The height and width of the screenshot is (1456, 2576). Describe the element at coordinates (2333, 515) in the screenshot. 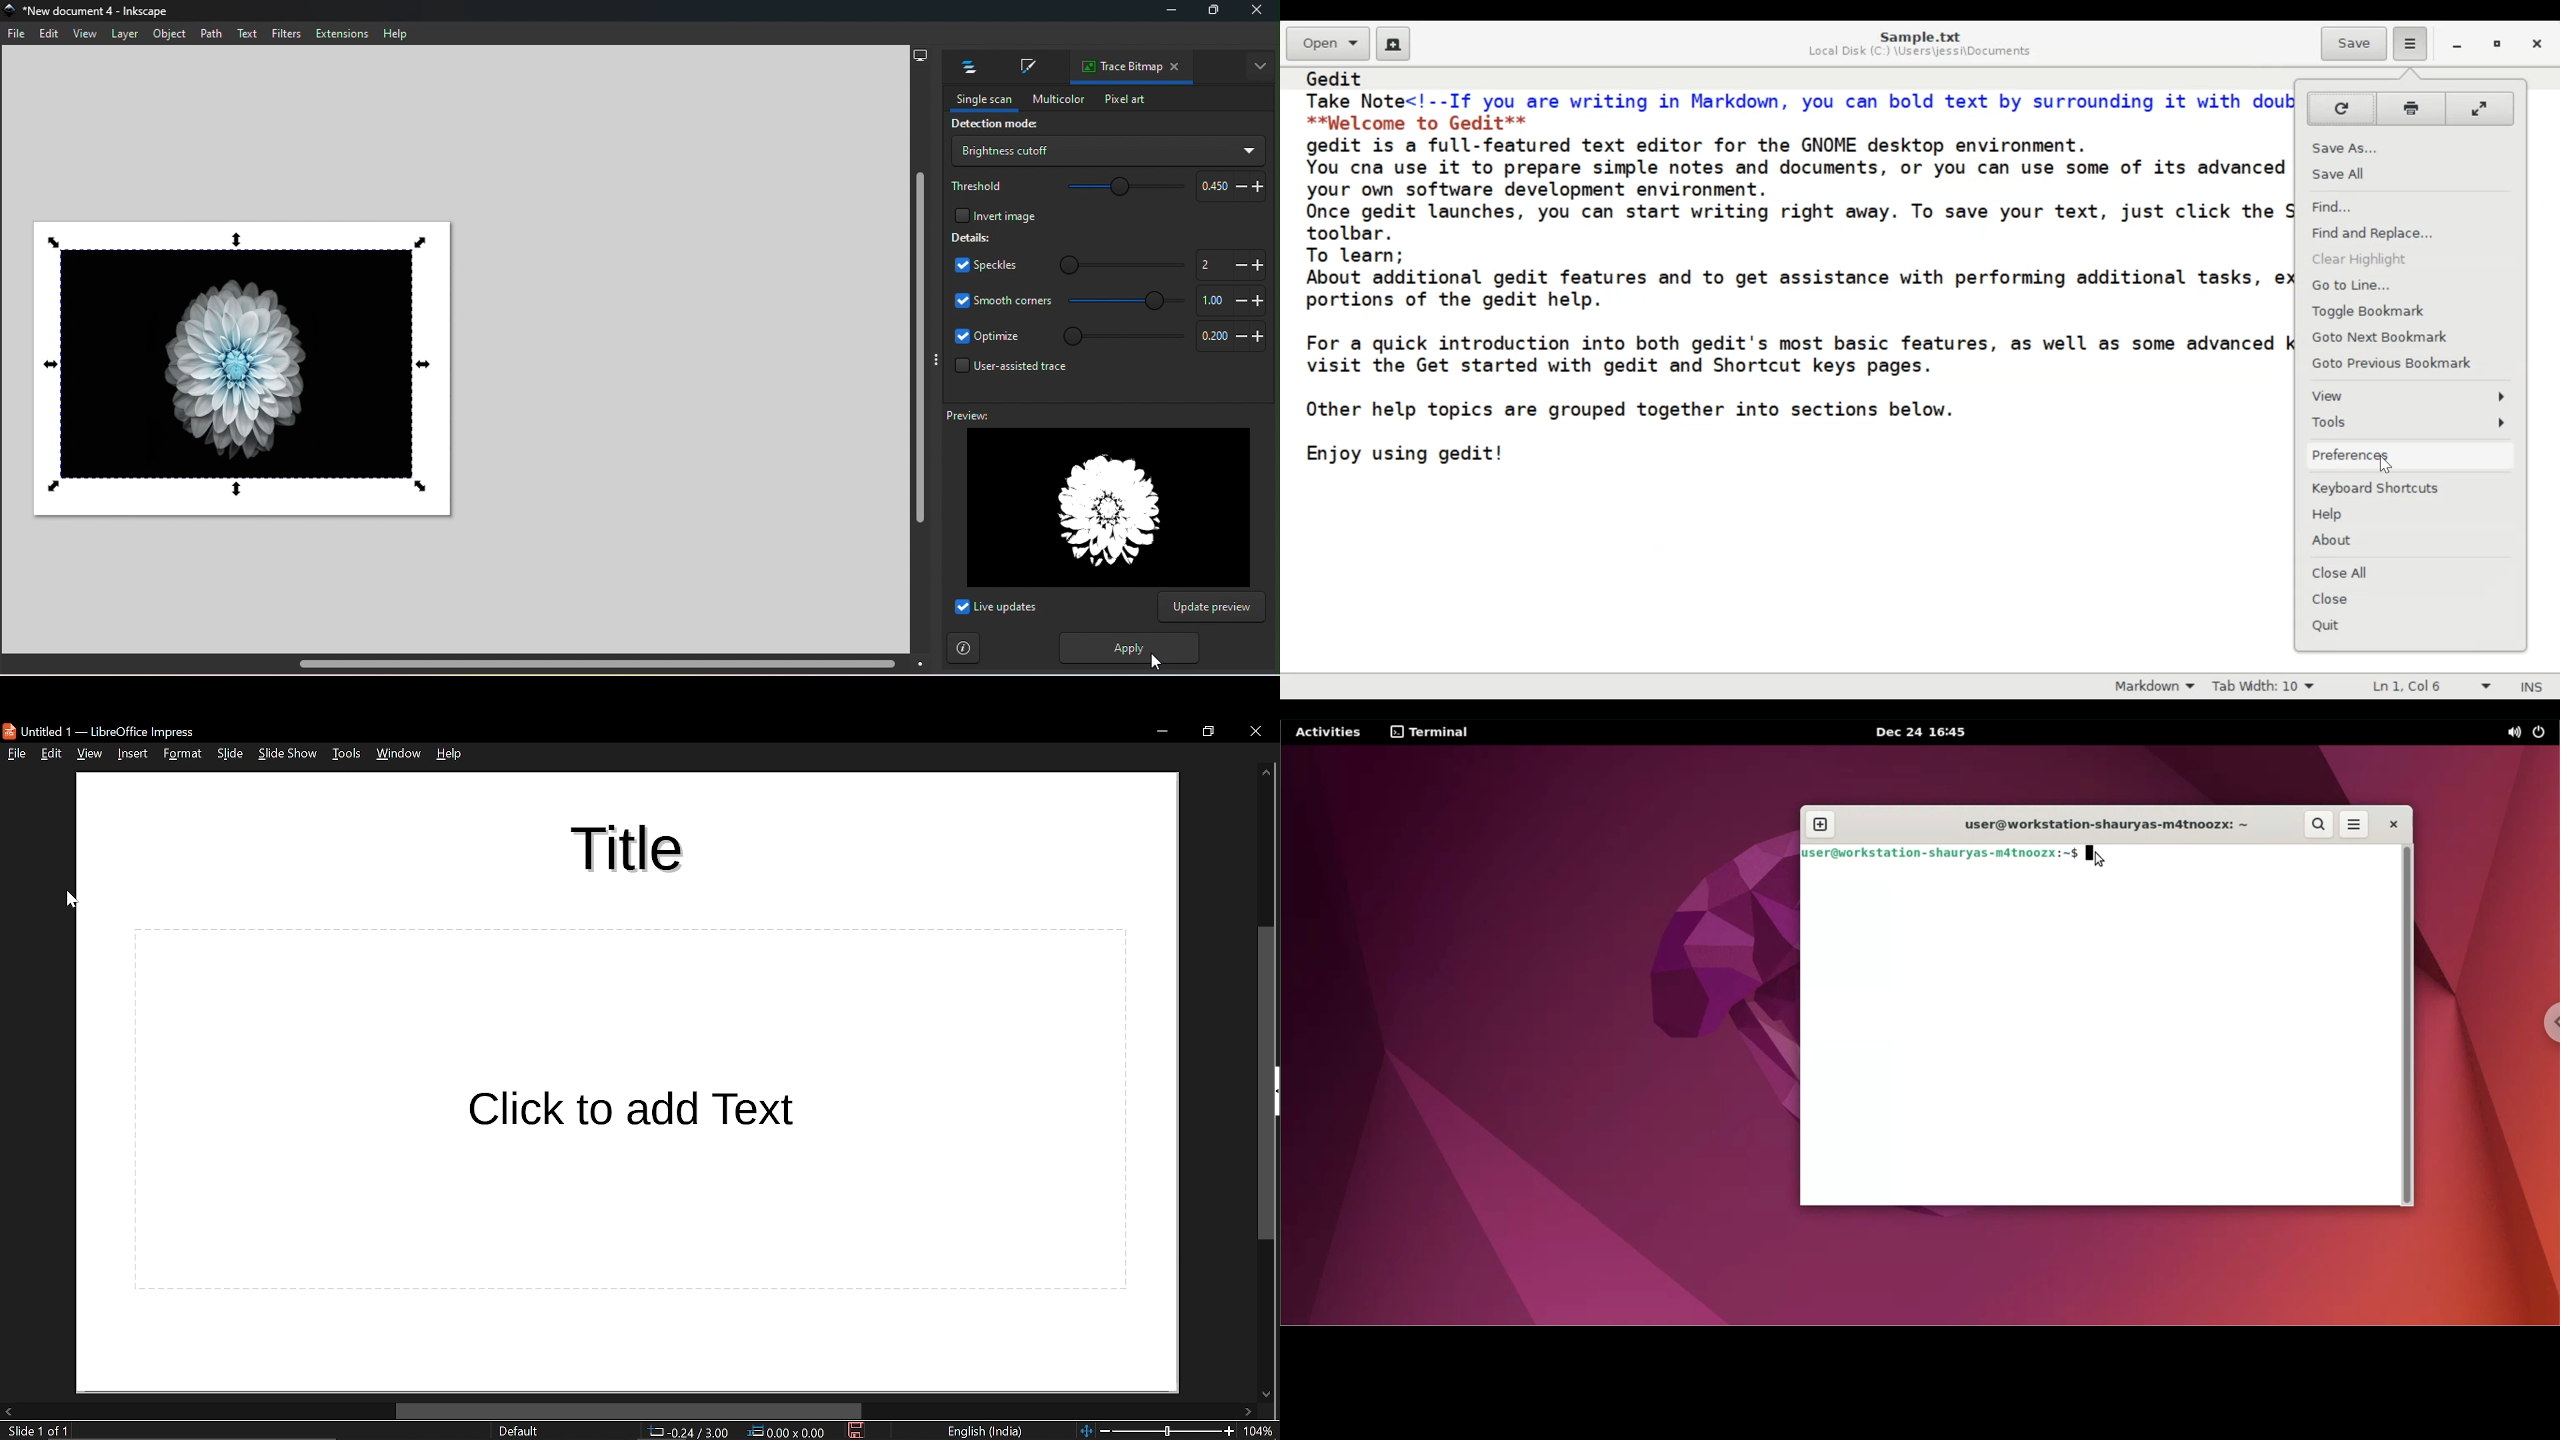

I see `Help` at that location.